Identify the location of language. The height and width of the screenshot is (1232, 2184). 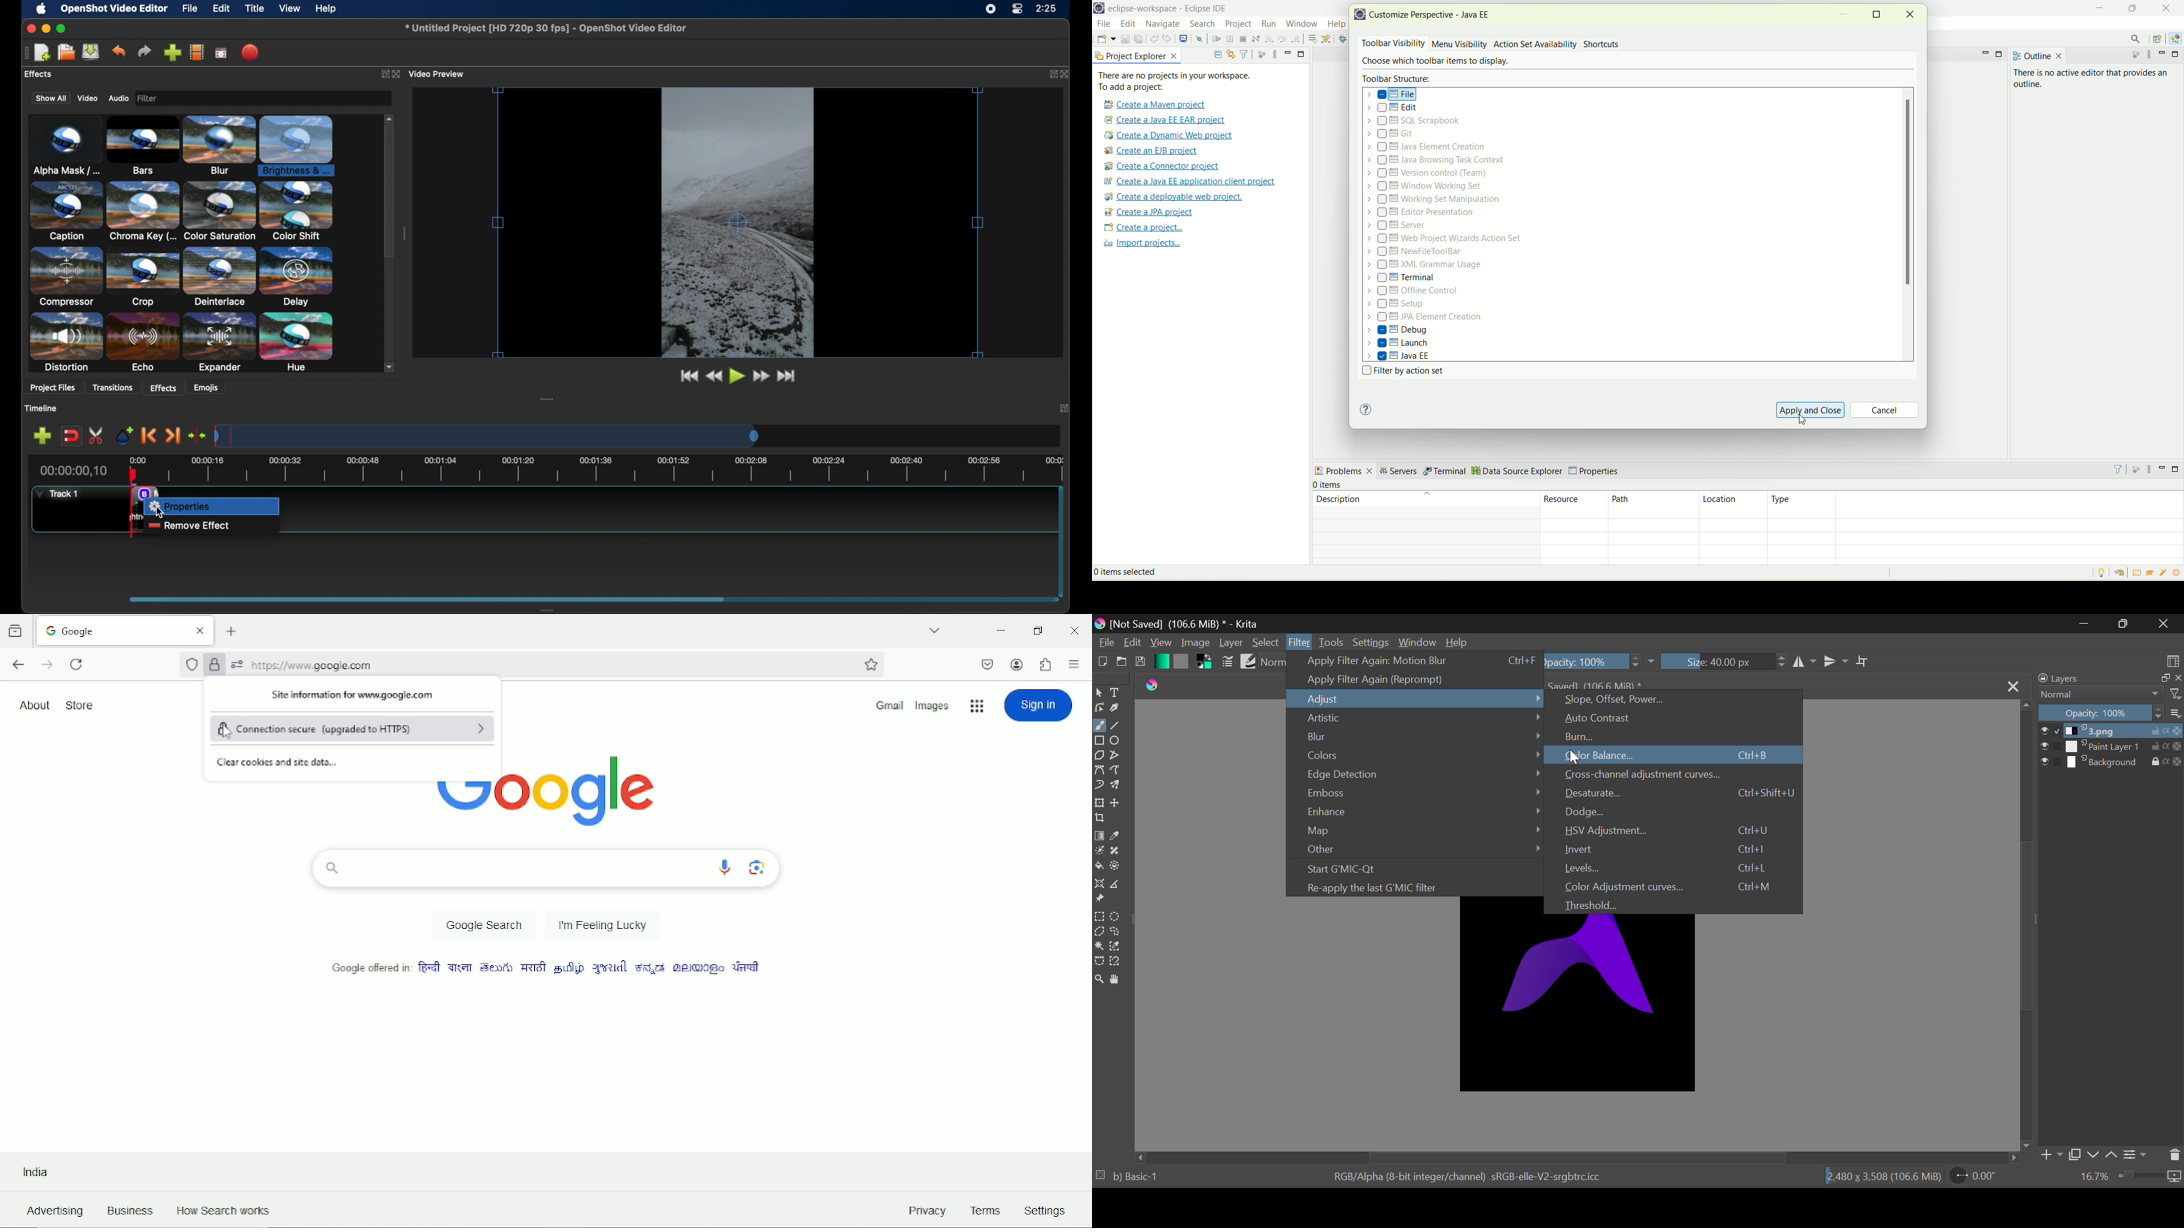
(428, 967).